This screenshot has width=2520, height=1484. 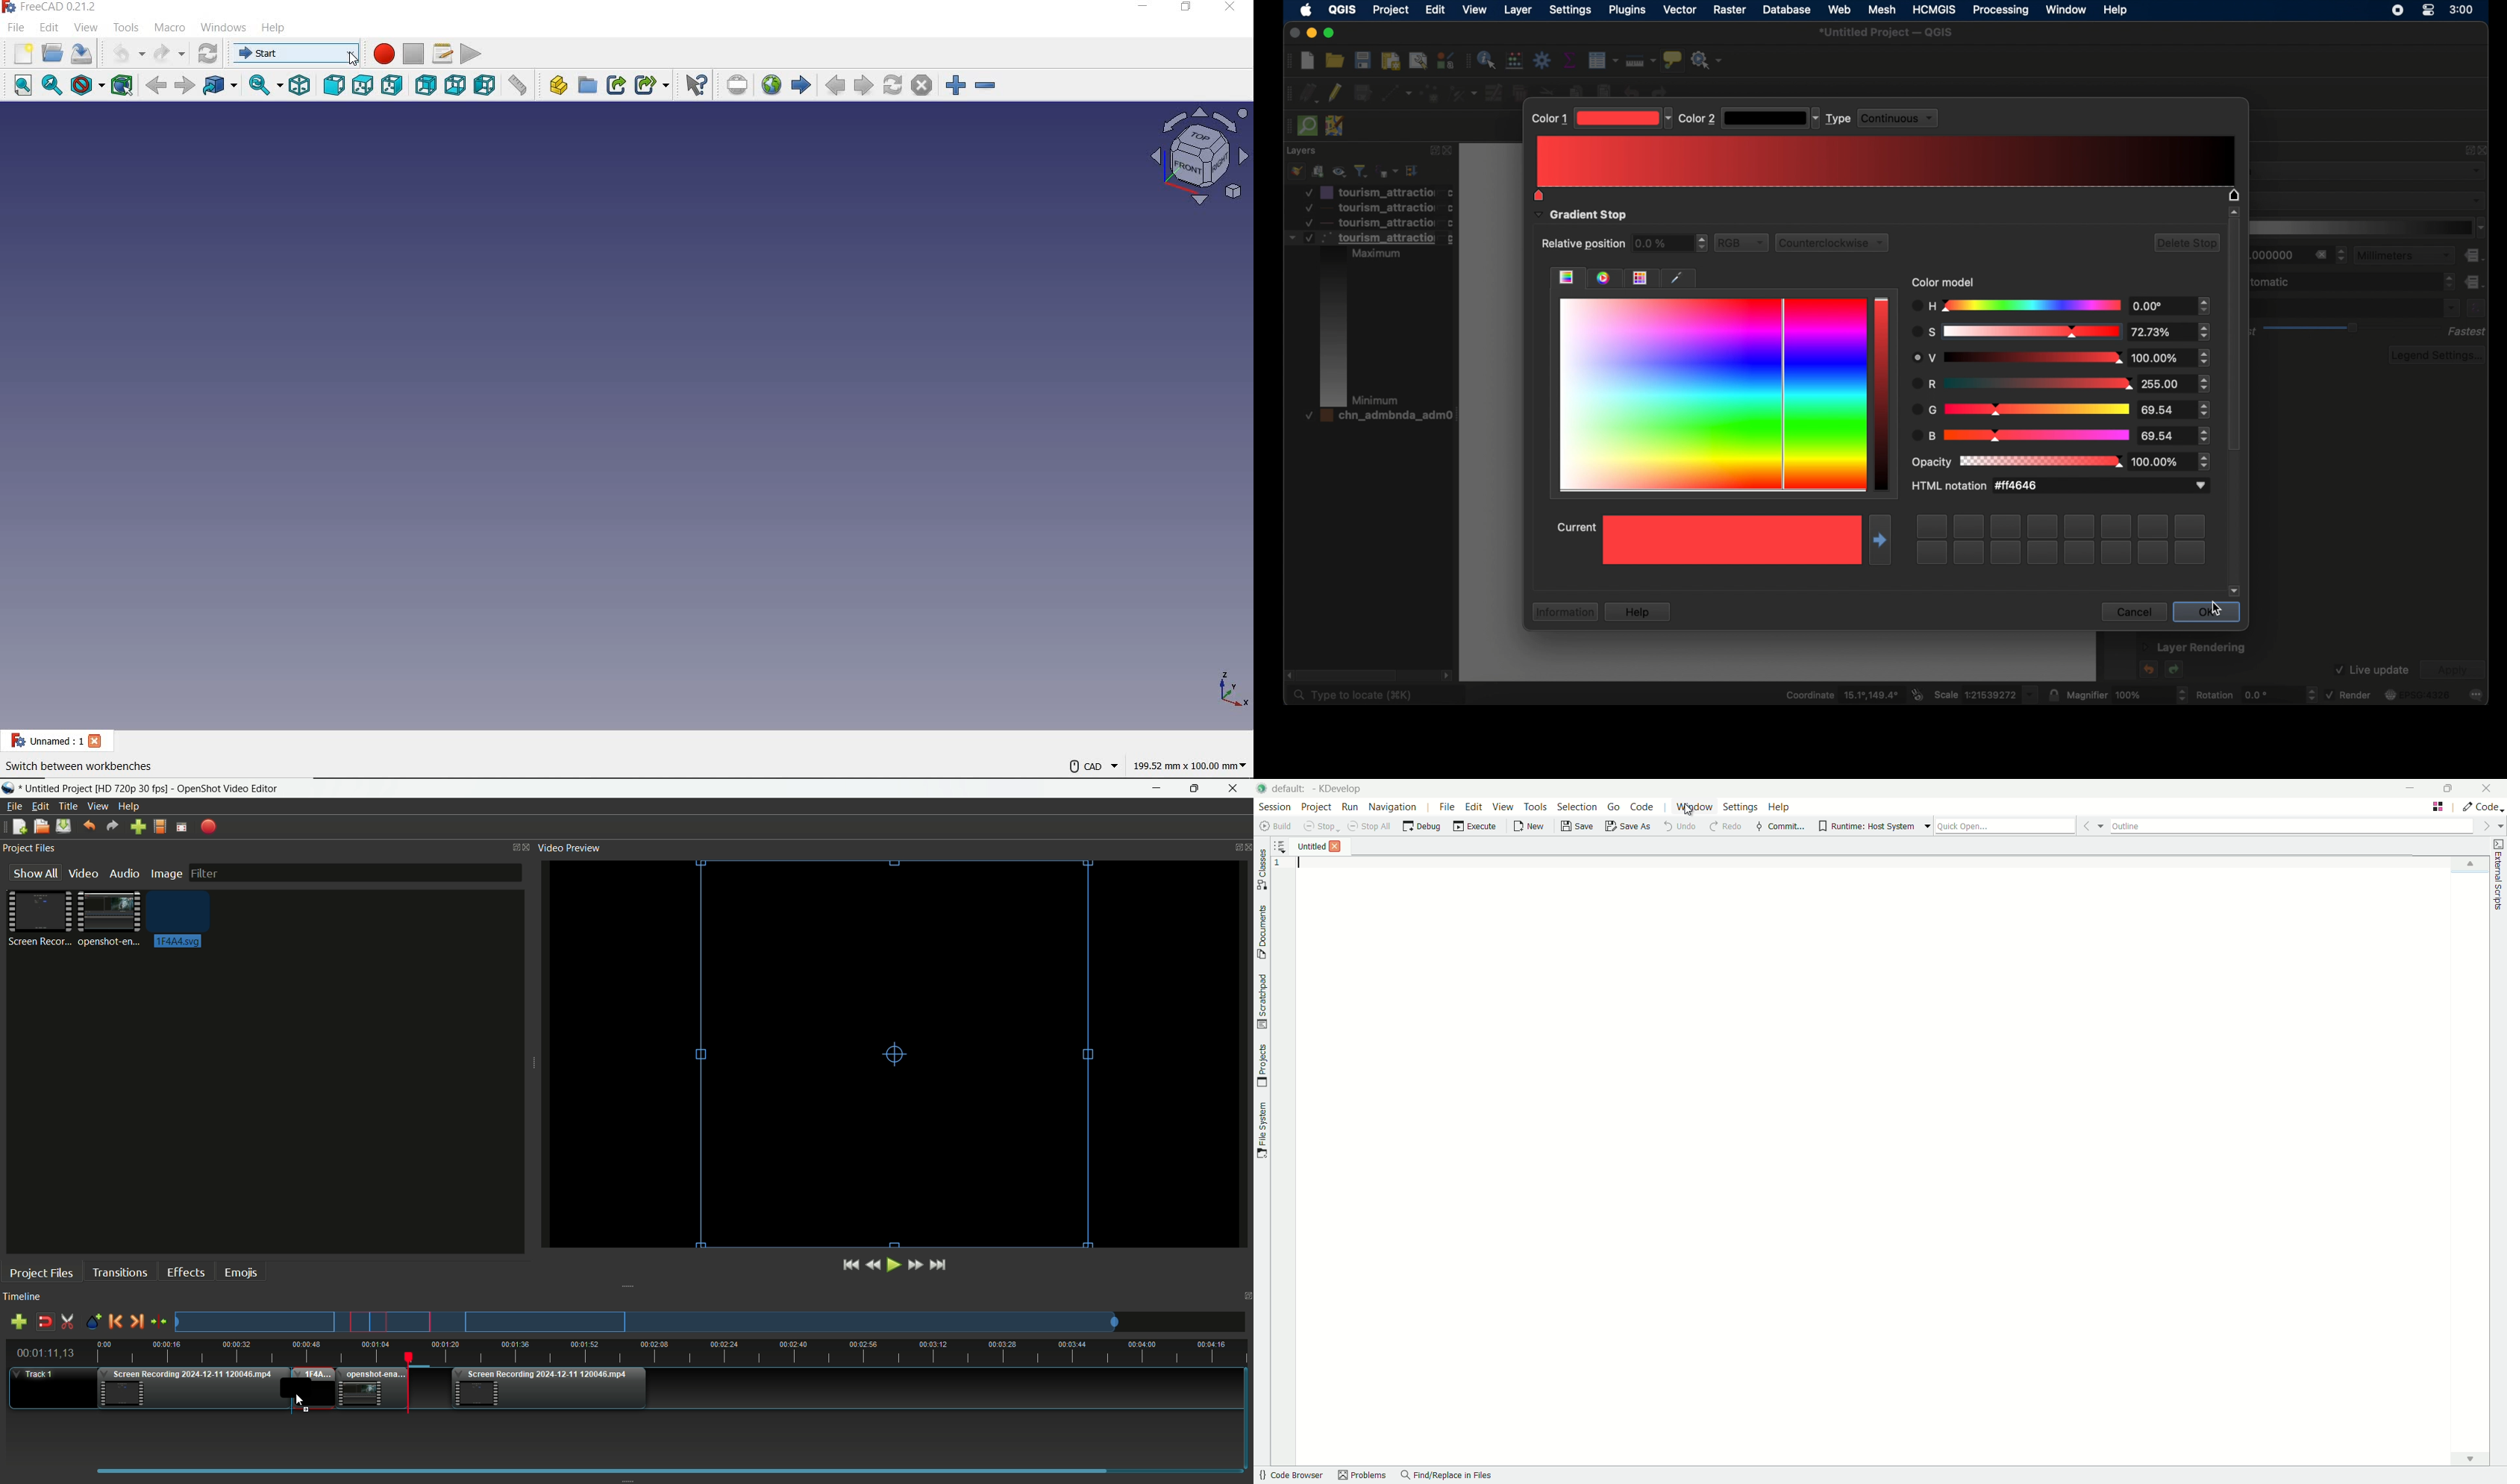 What do you see at coordinates (1563, 612) in the screenshot?
I see `information` at bounding box center [1563, 612].